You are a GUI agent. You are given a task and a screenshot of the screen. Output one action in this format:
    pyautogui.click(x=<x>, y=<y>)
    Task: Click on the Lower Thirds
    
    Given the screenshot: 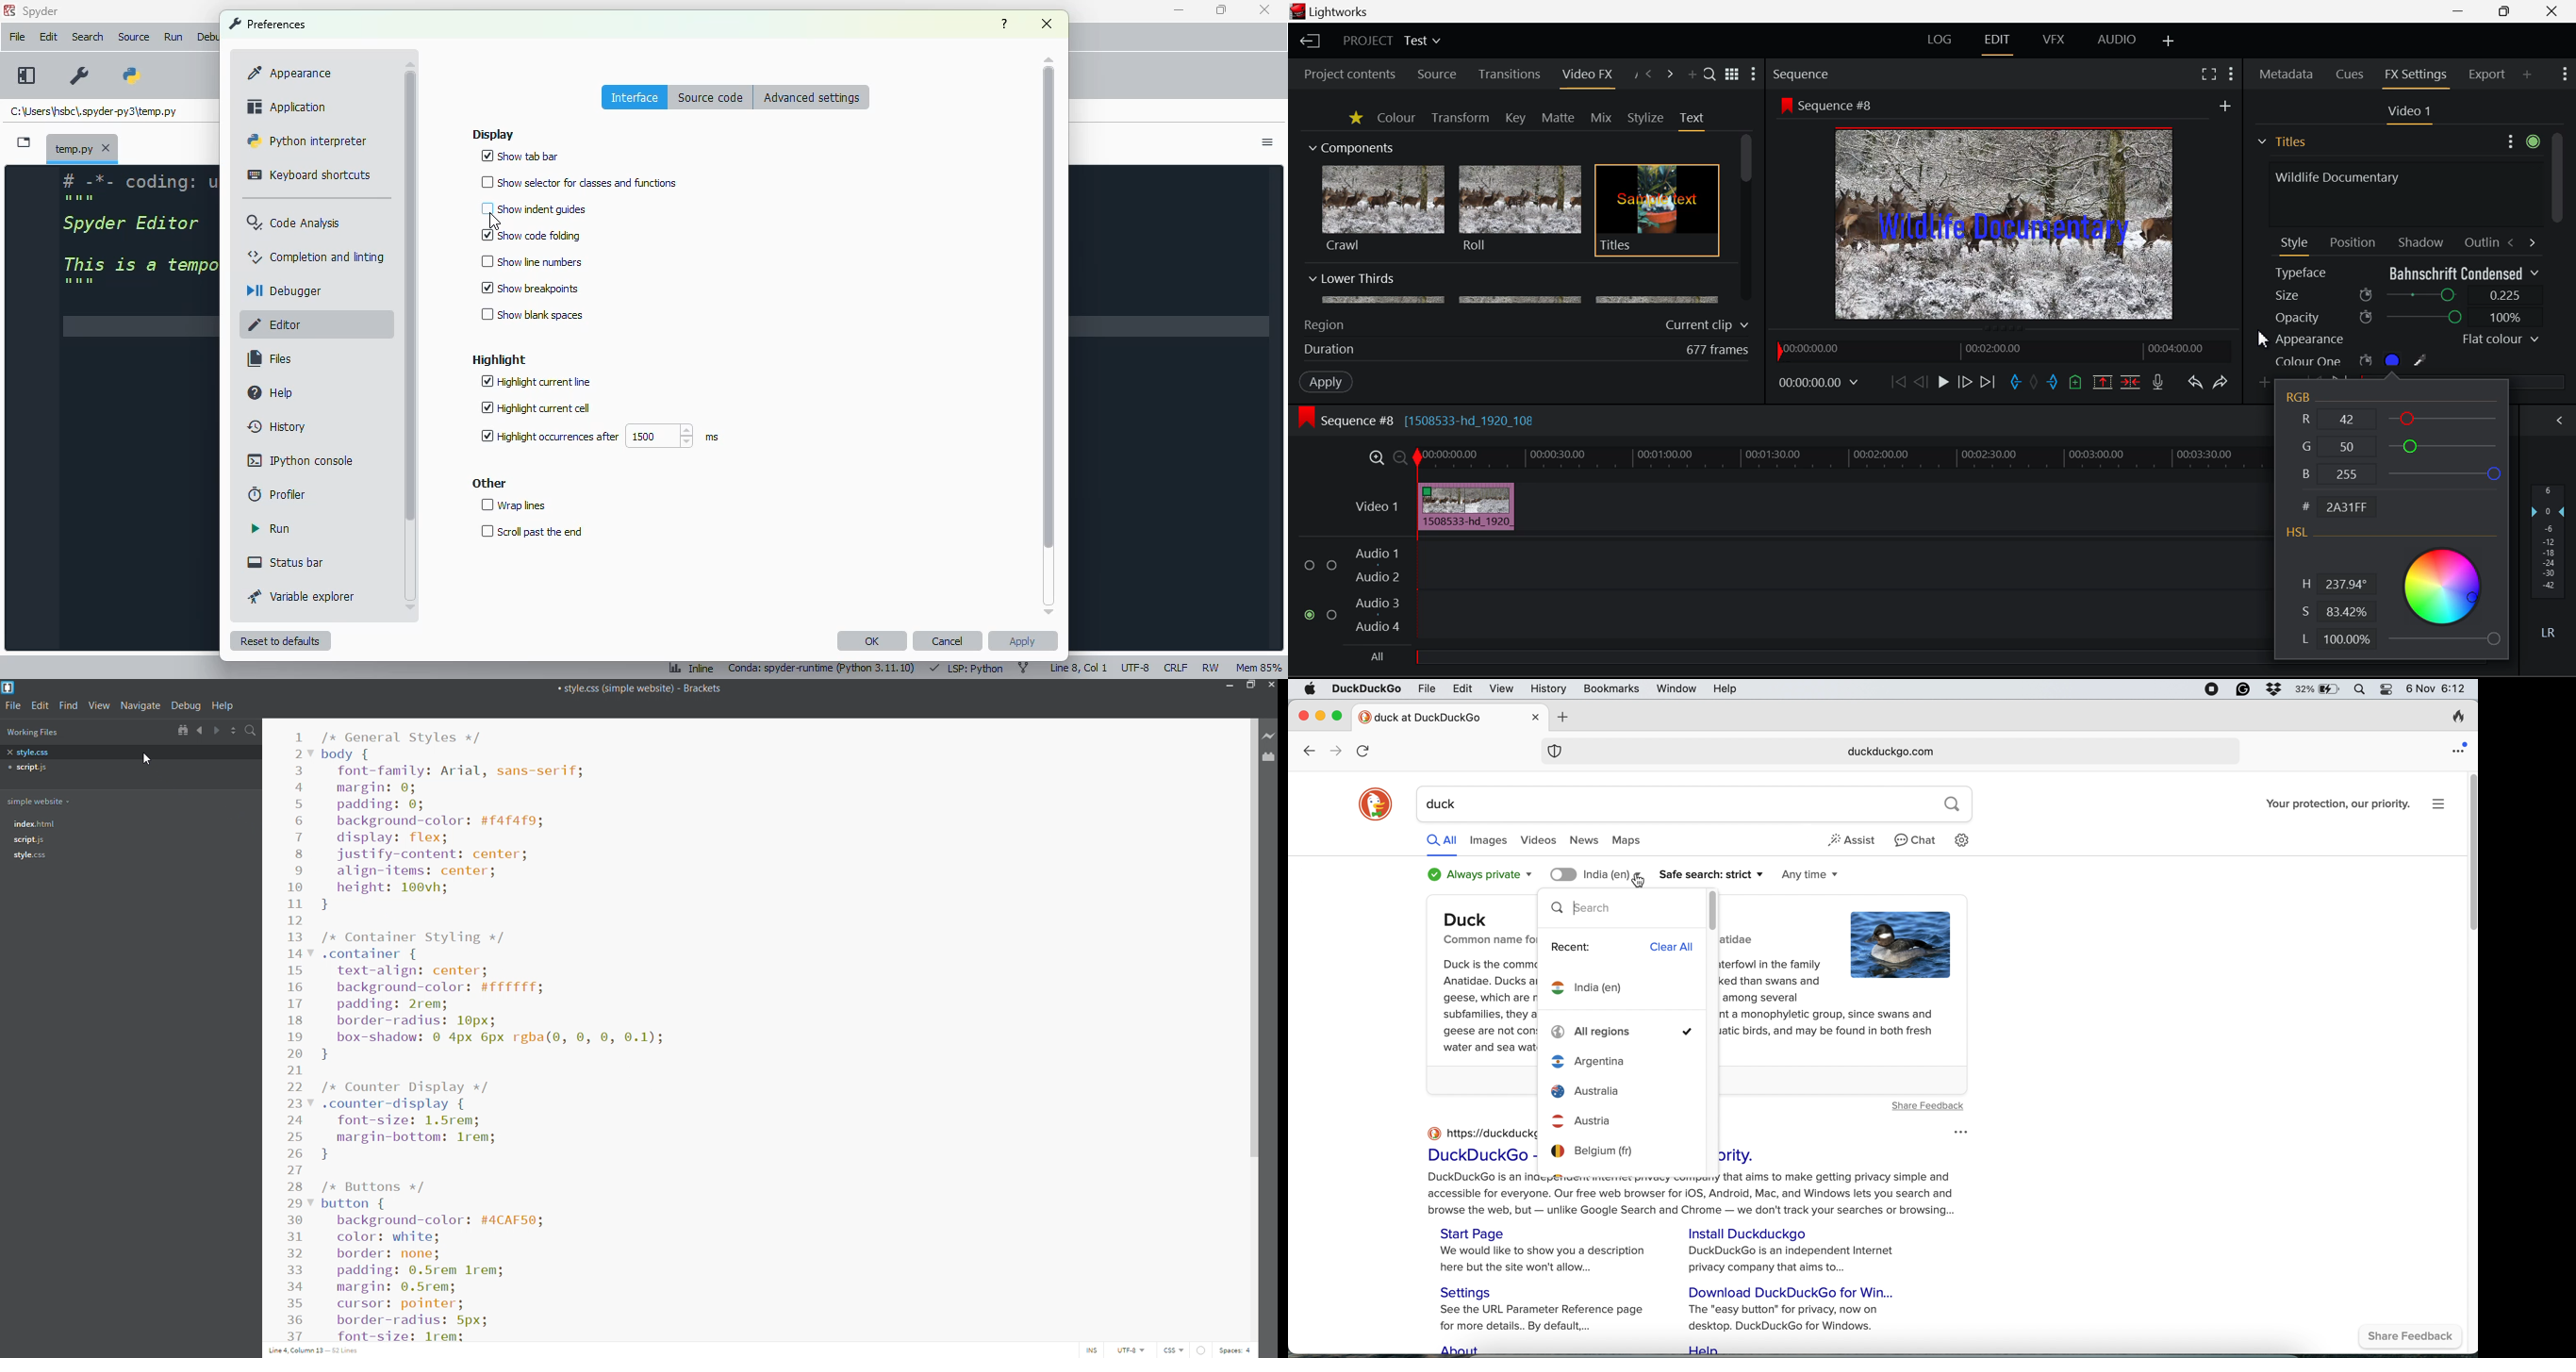 What is the action you would take?
    pyautogui.click(x=1515, y=288)
    